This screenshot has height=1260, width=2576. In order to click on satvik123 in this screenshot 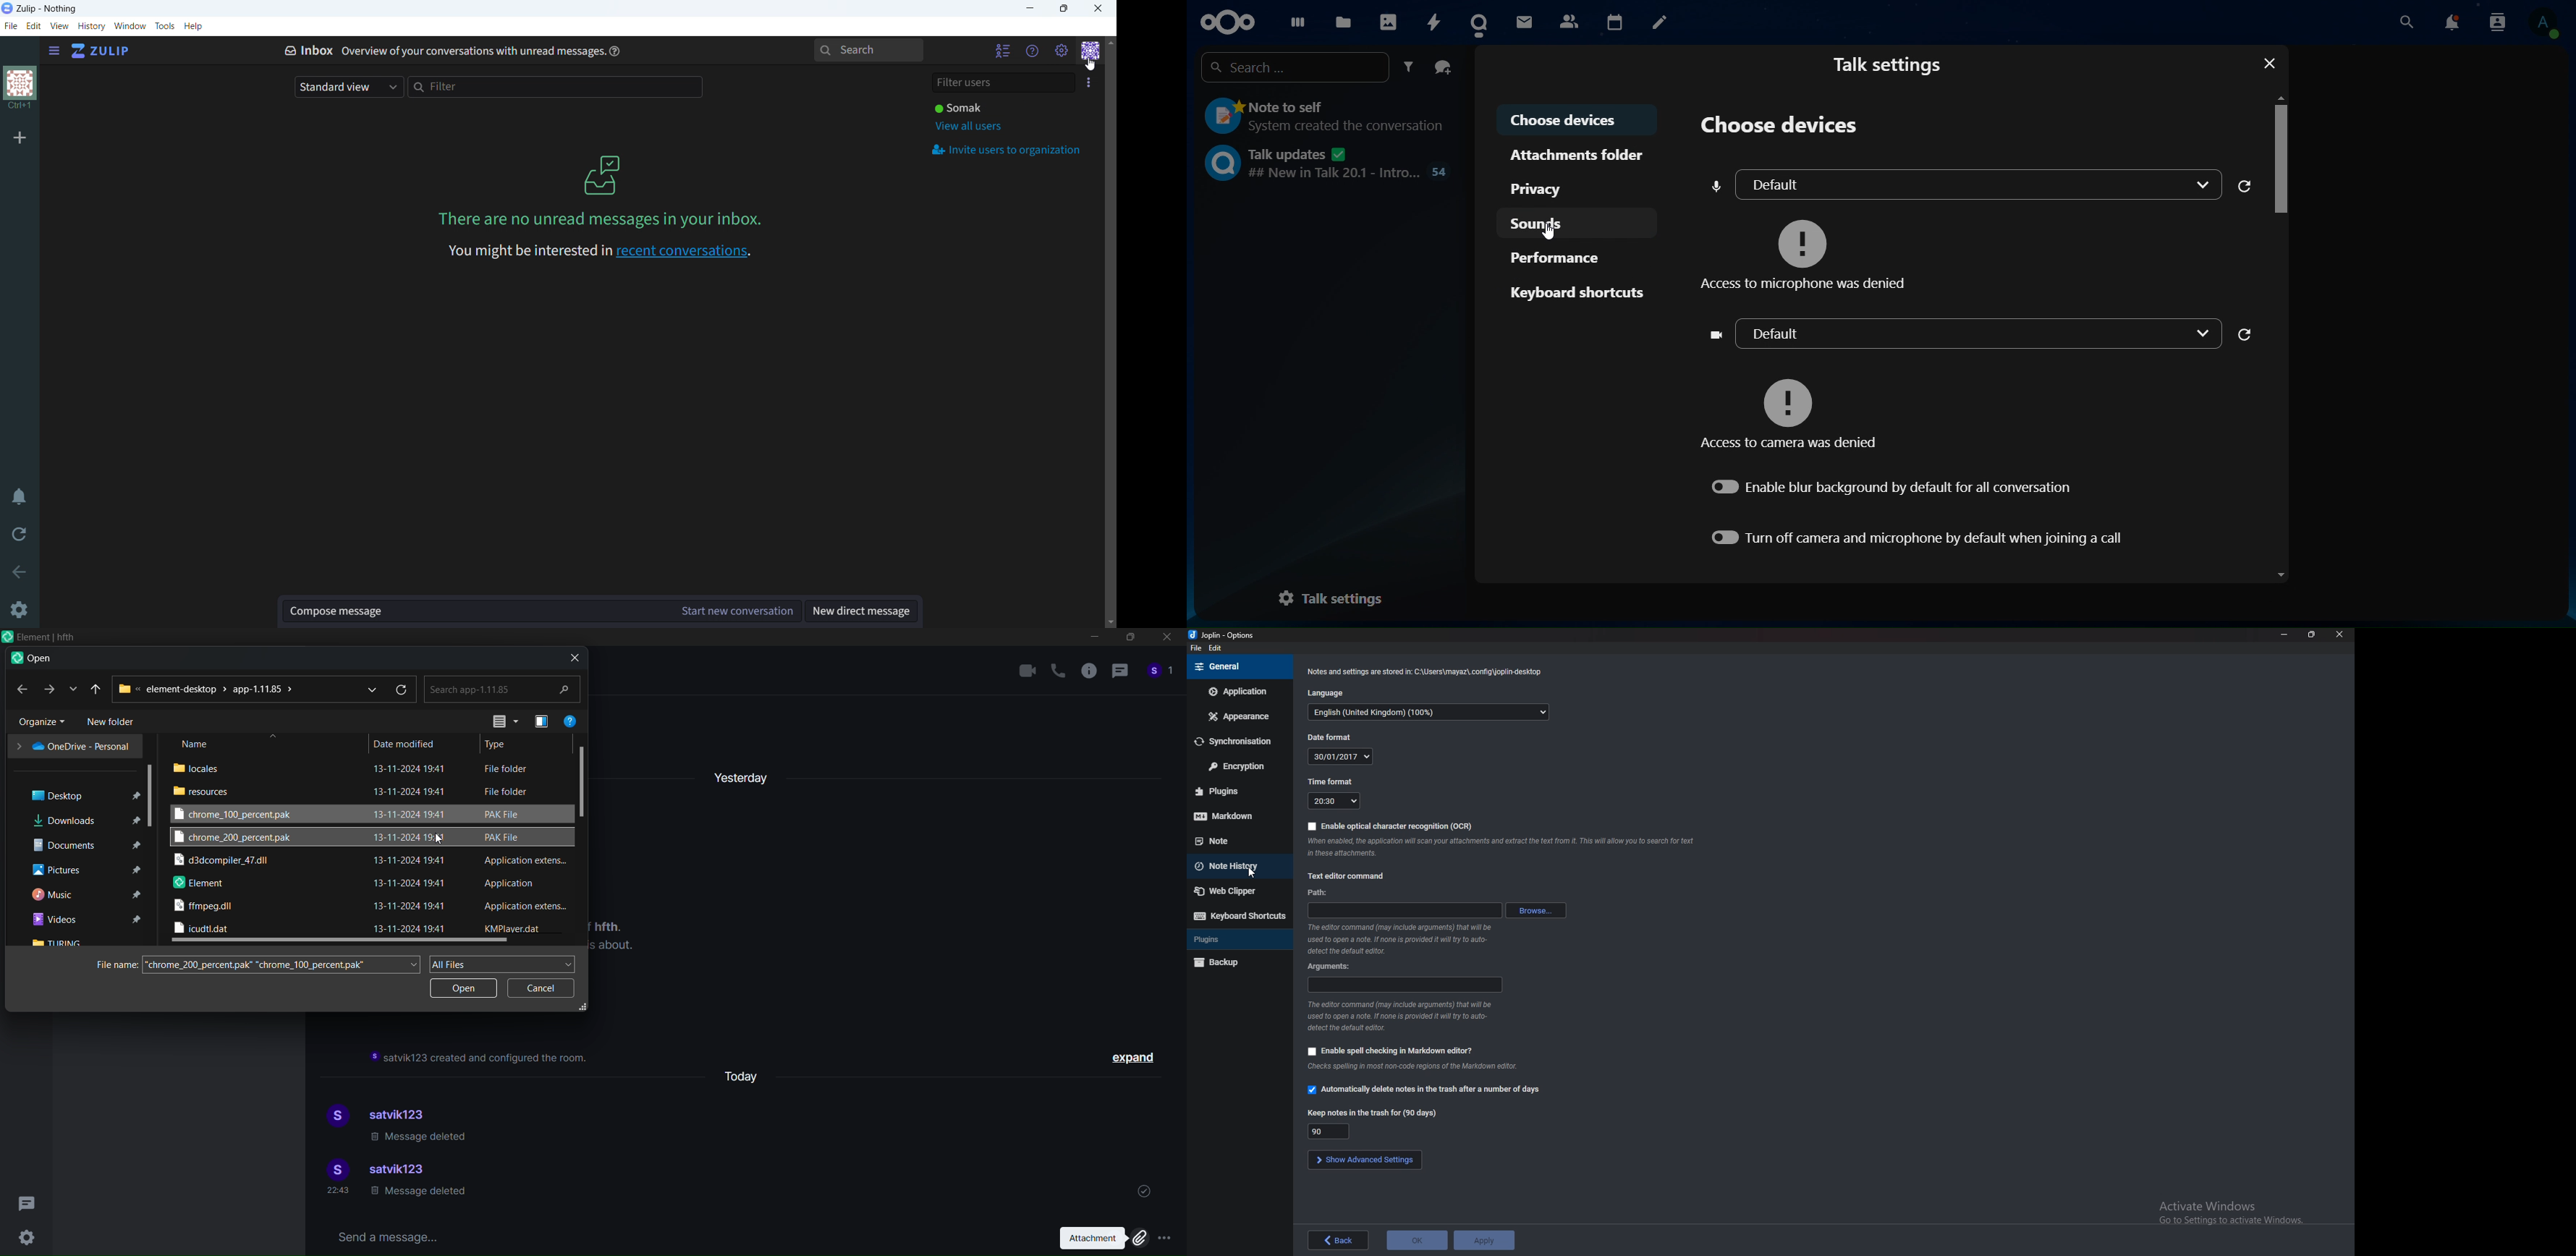, I will do `click(404, 1113)`.